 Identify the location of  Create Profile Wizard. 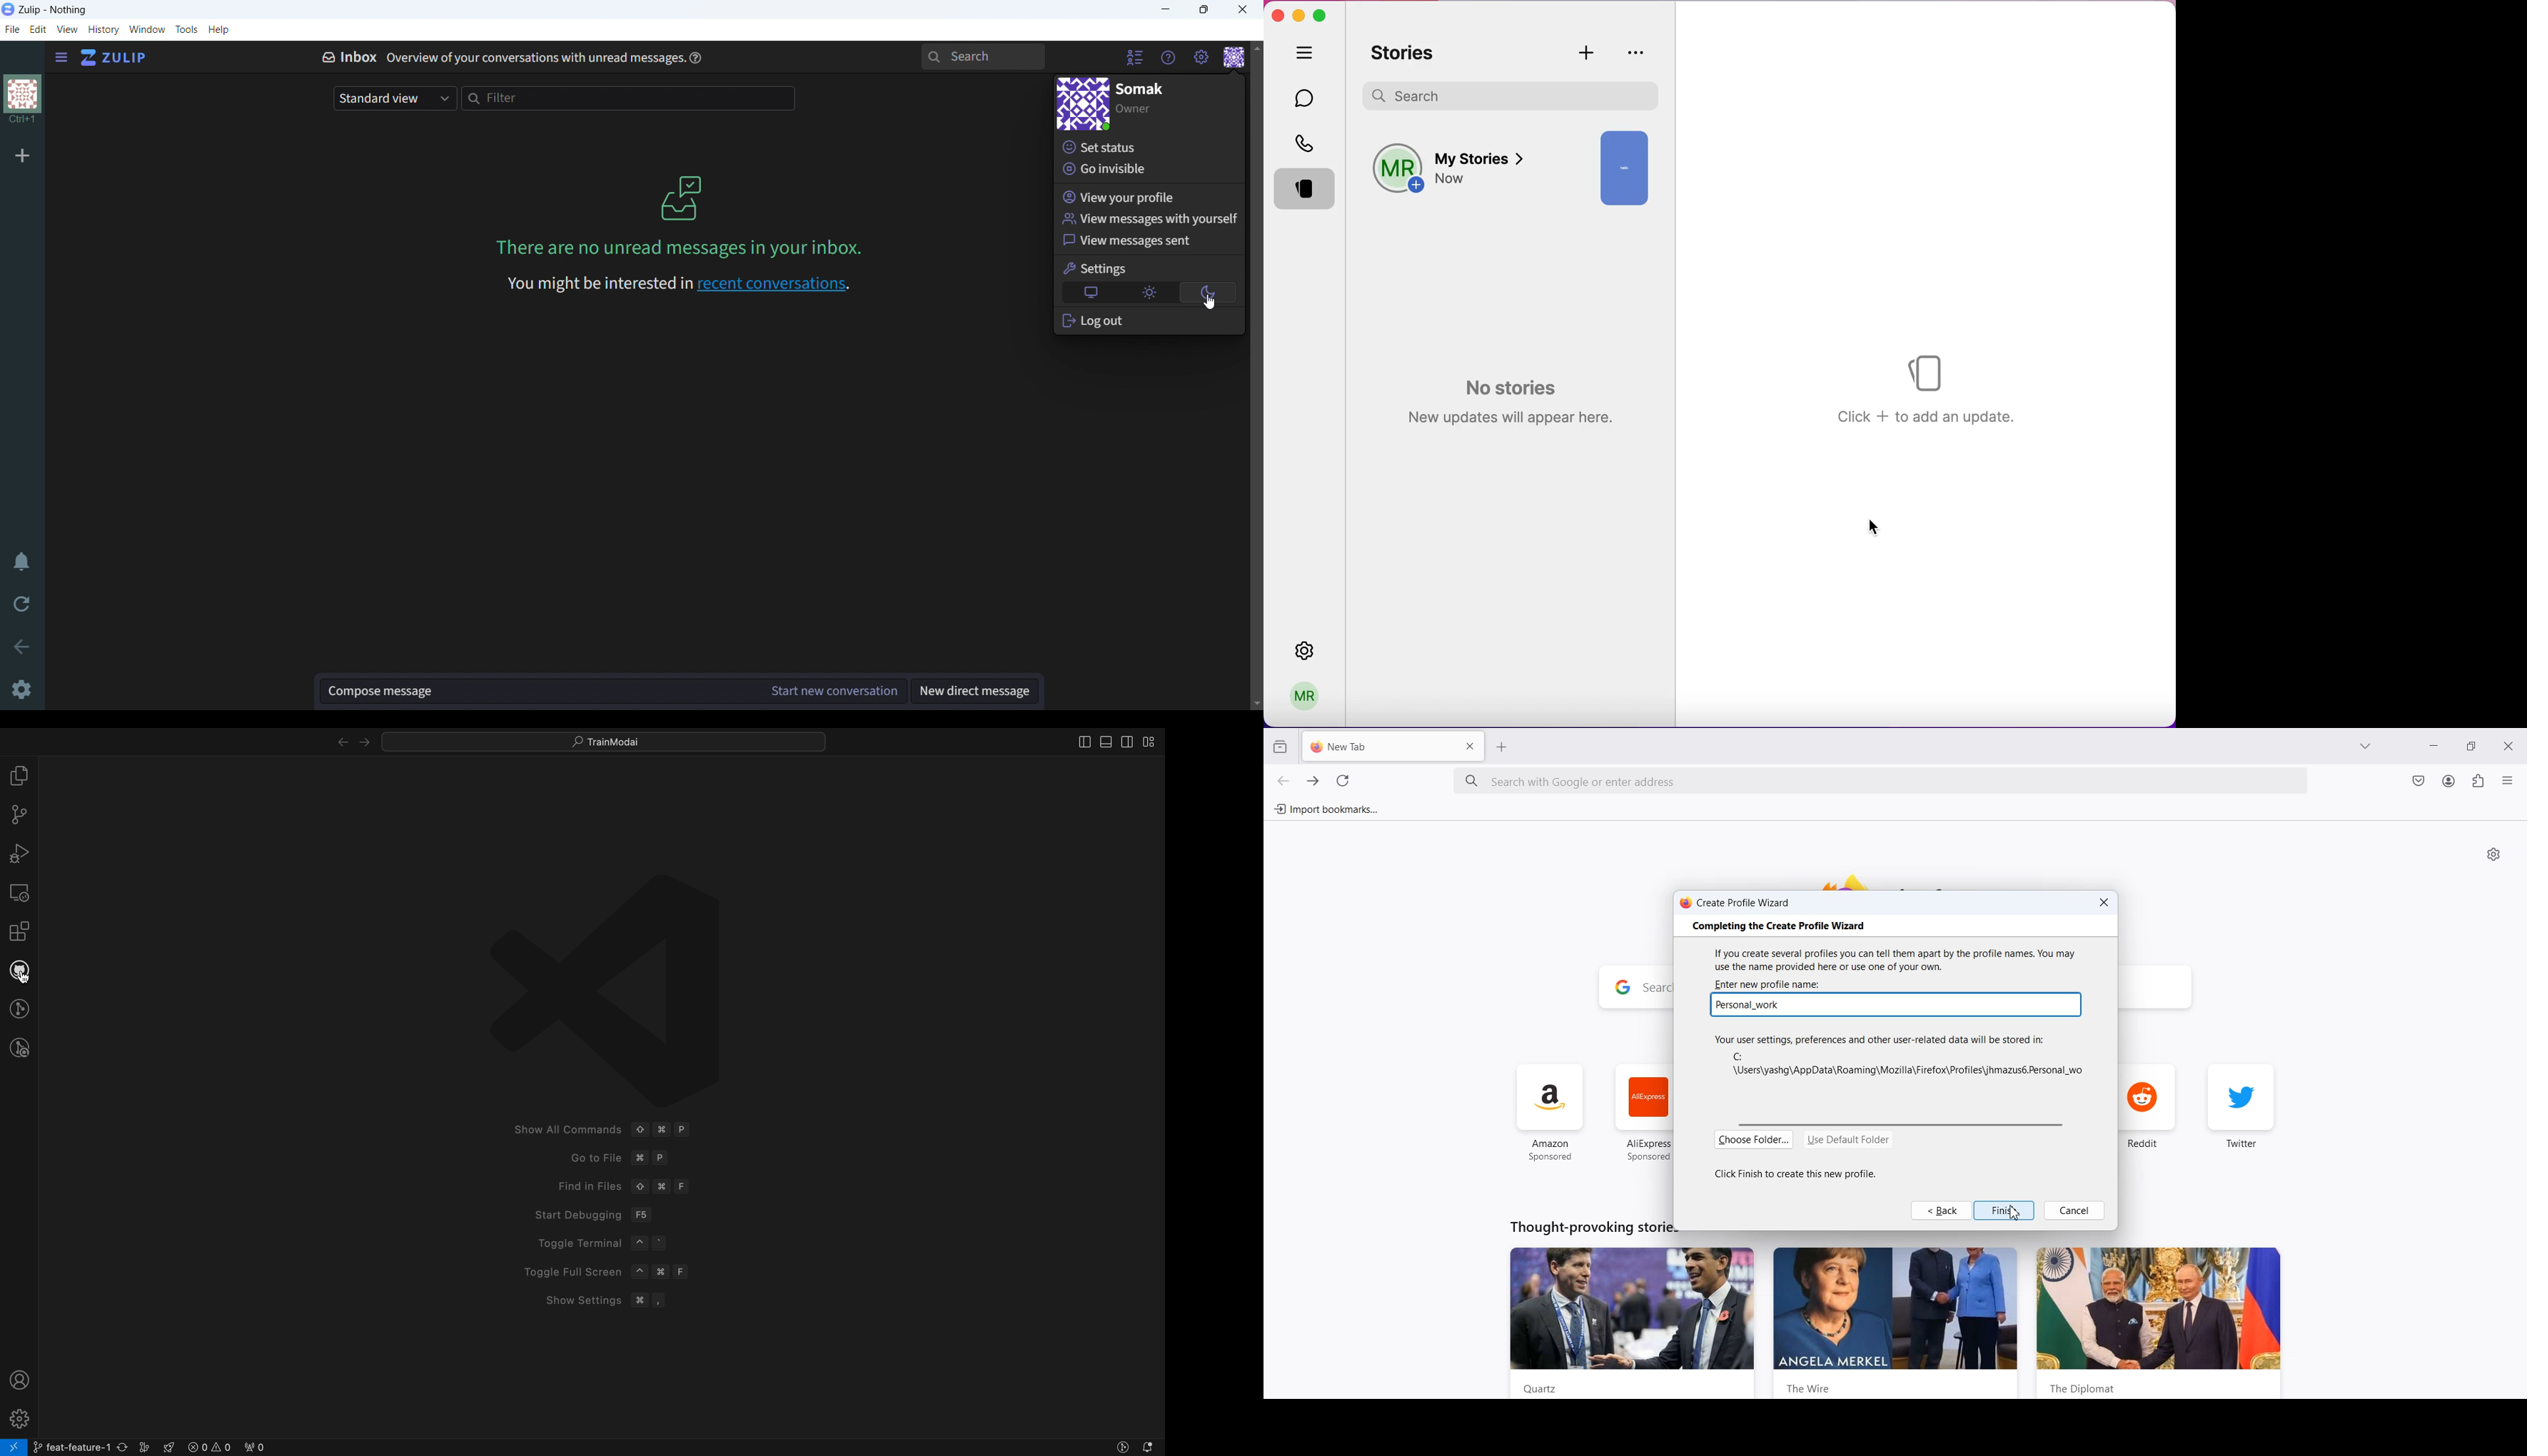
(1737, 903).